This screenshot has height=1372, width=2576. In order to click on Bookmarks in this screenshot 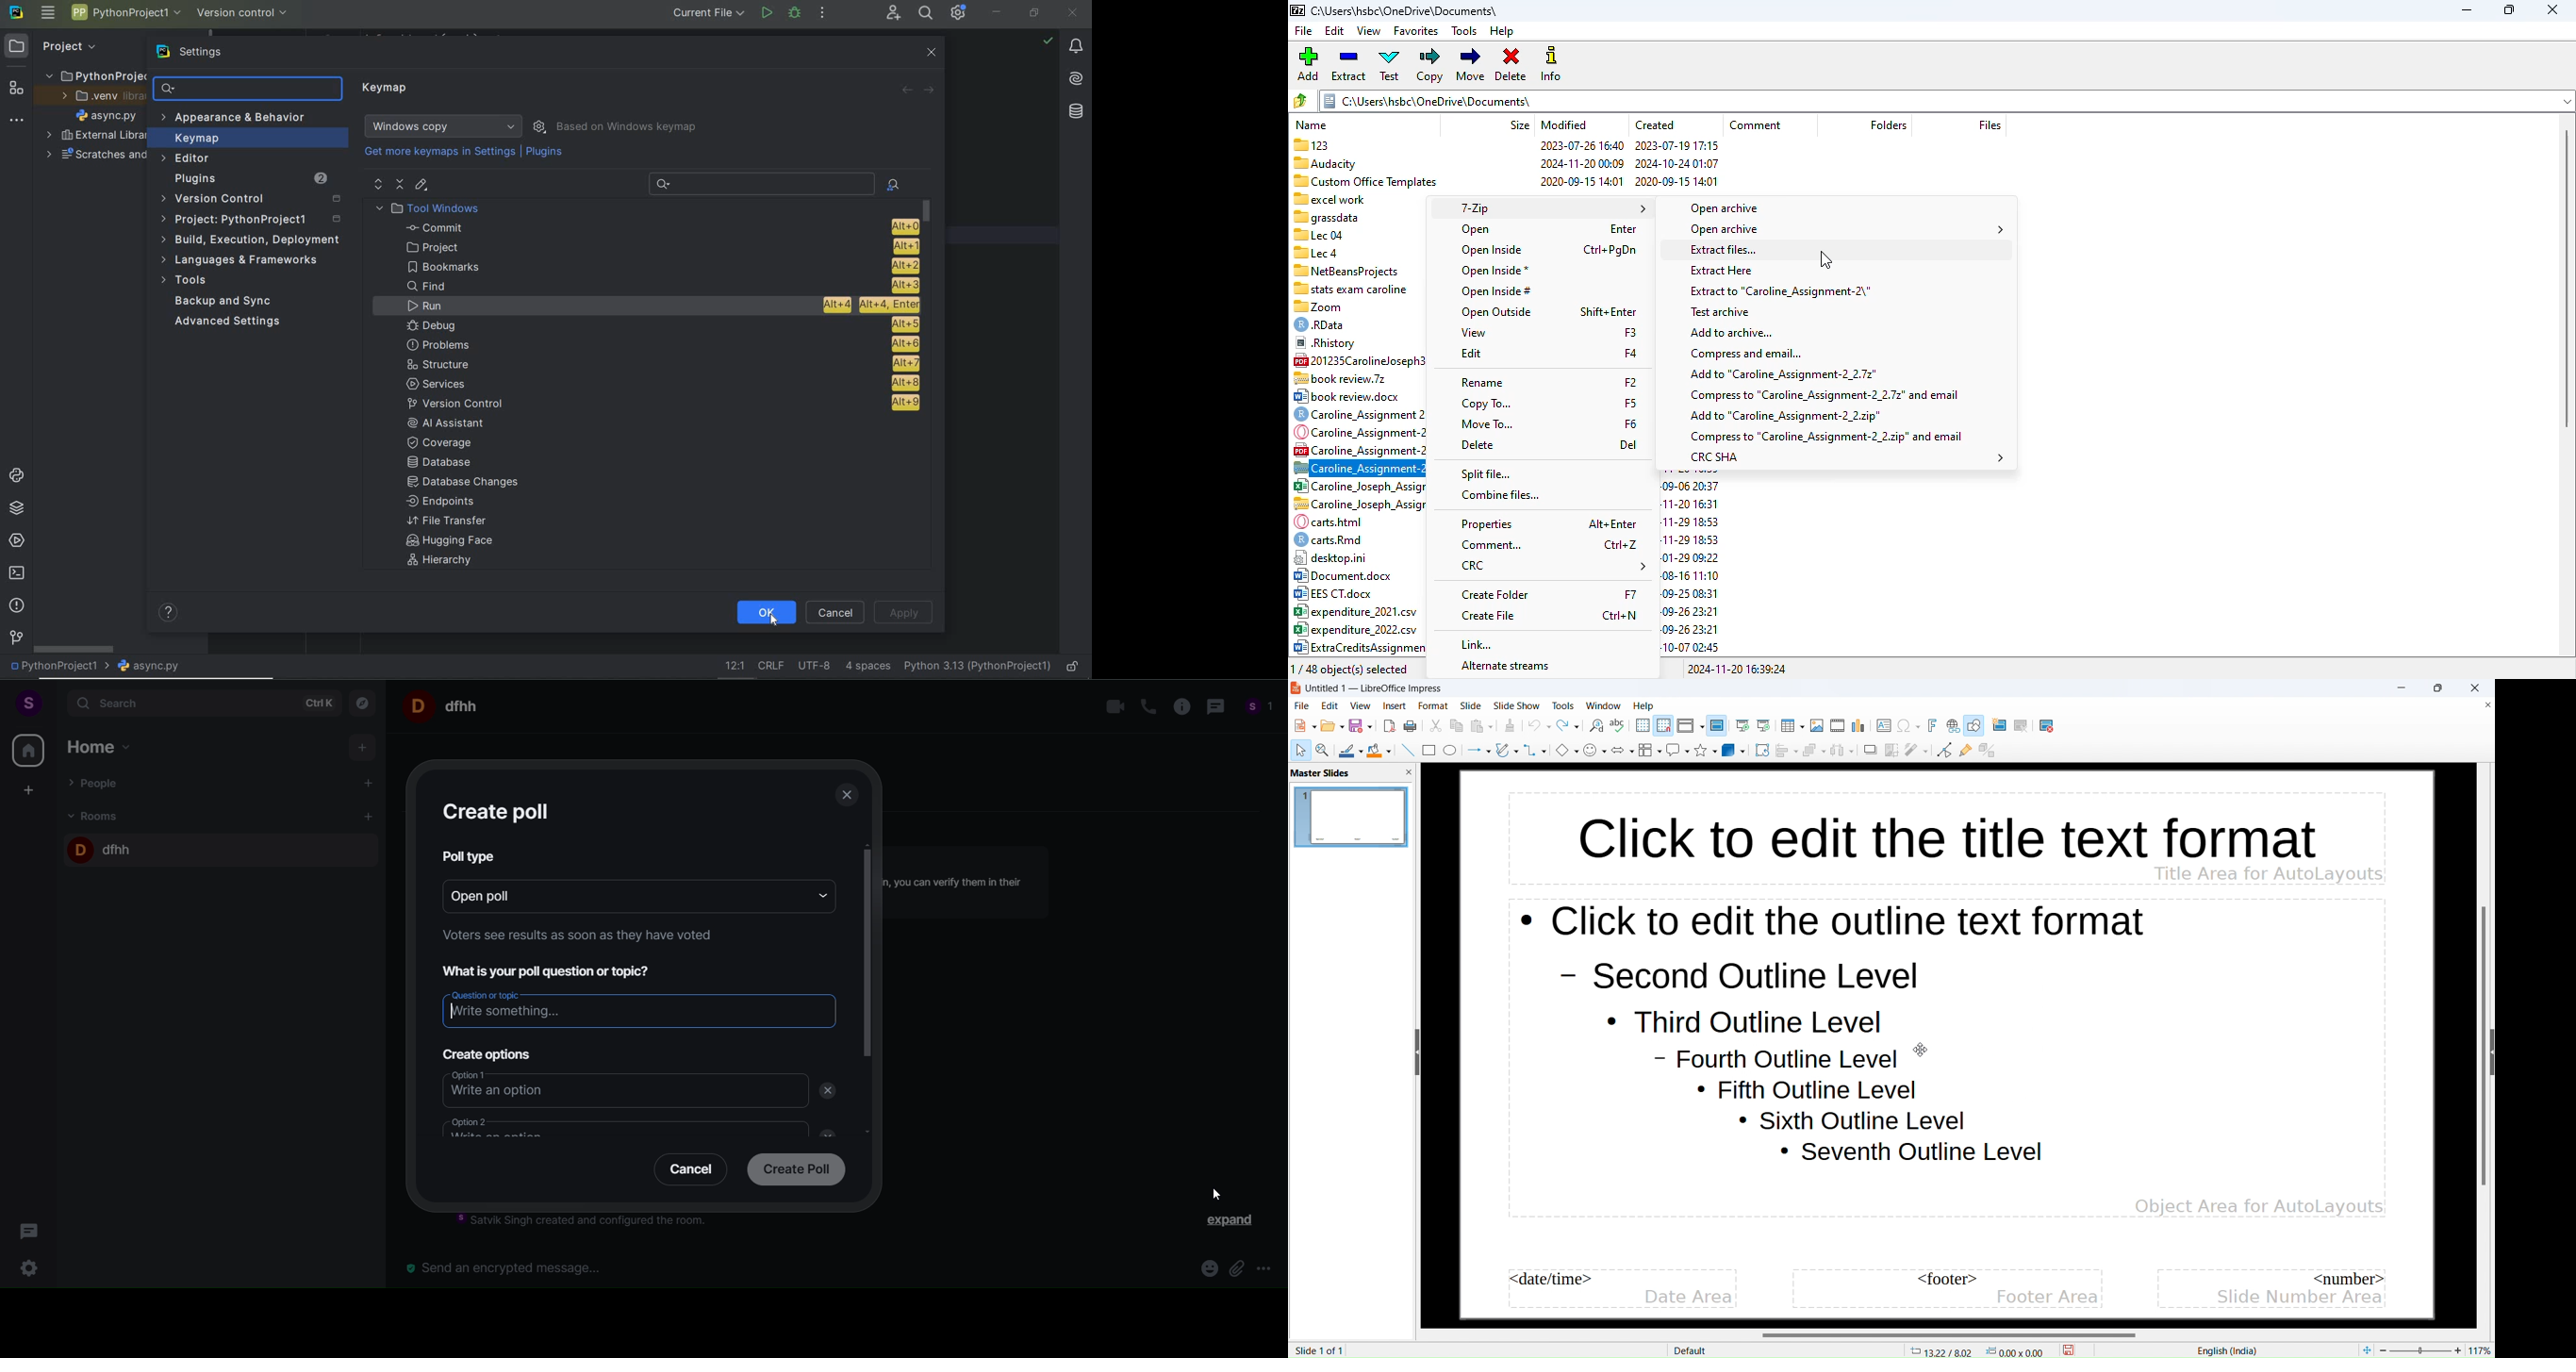, I will do `click(661, 266)`.